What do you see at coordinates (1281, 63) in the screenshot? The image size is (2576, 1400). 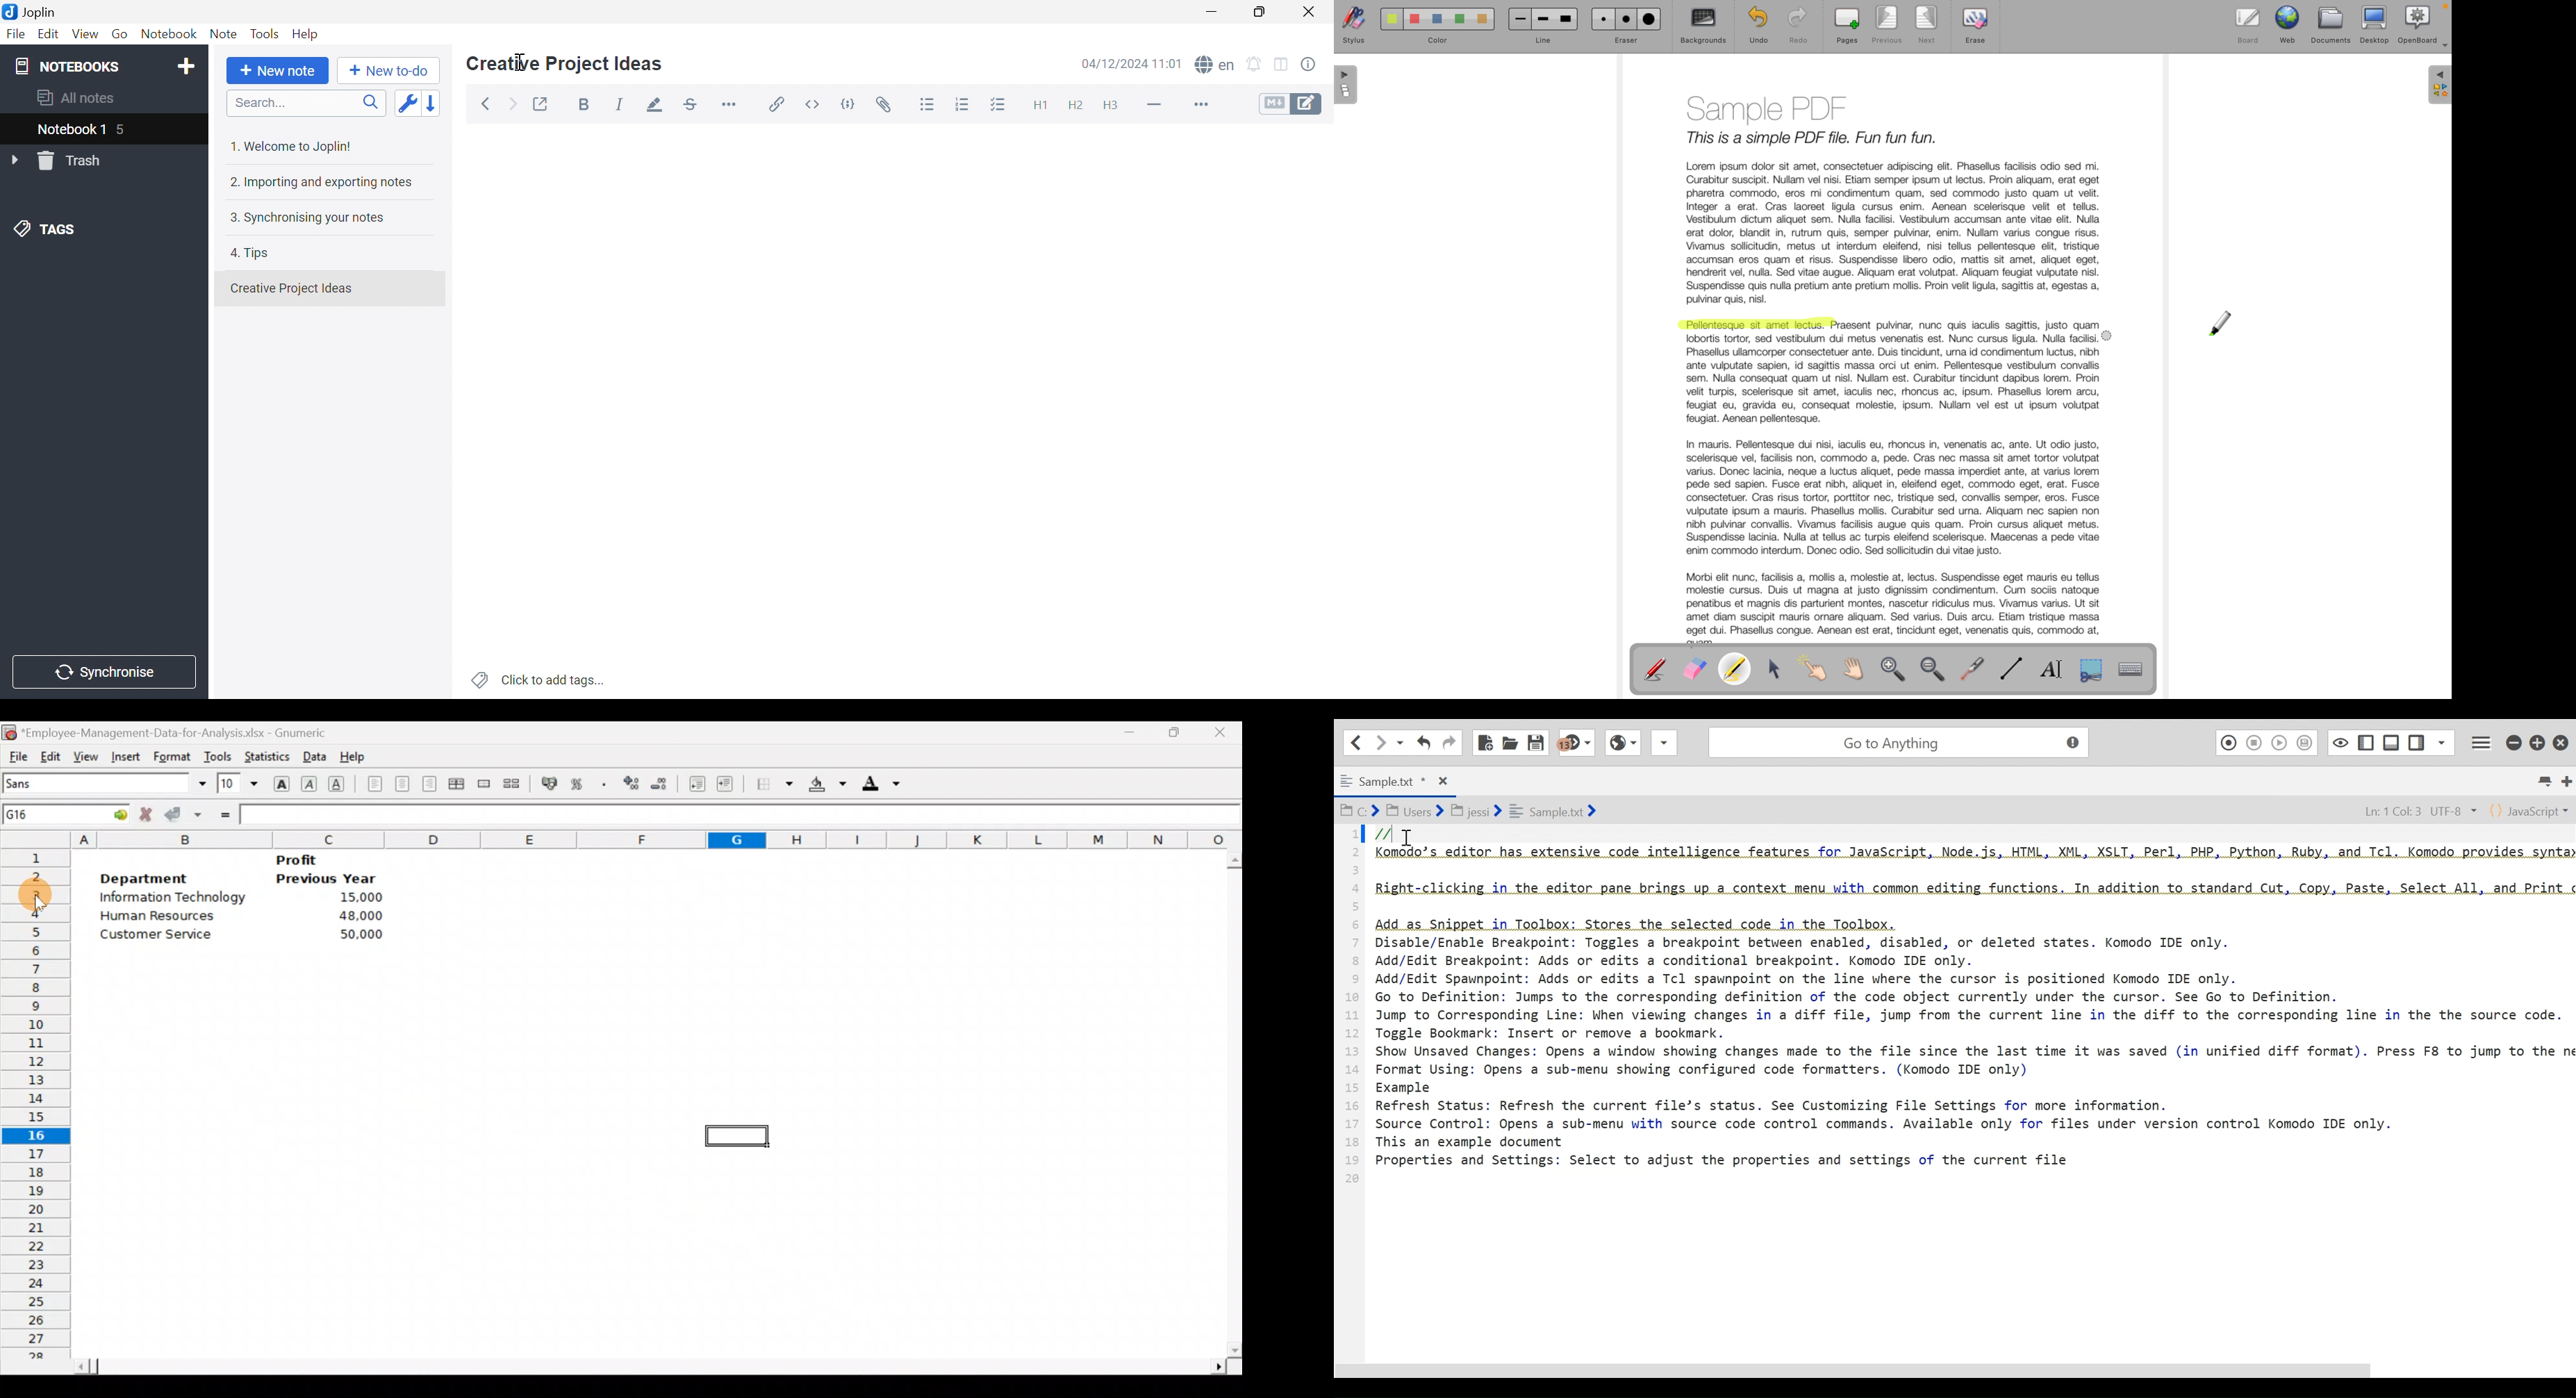 I see `Toggle editors layout` at bounding box center [1281, 63].